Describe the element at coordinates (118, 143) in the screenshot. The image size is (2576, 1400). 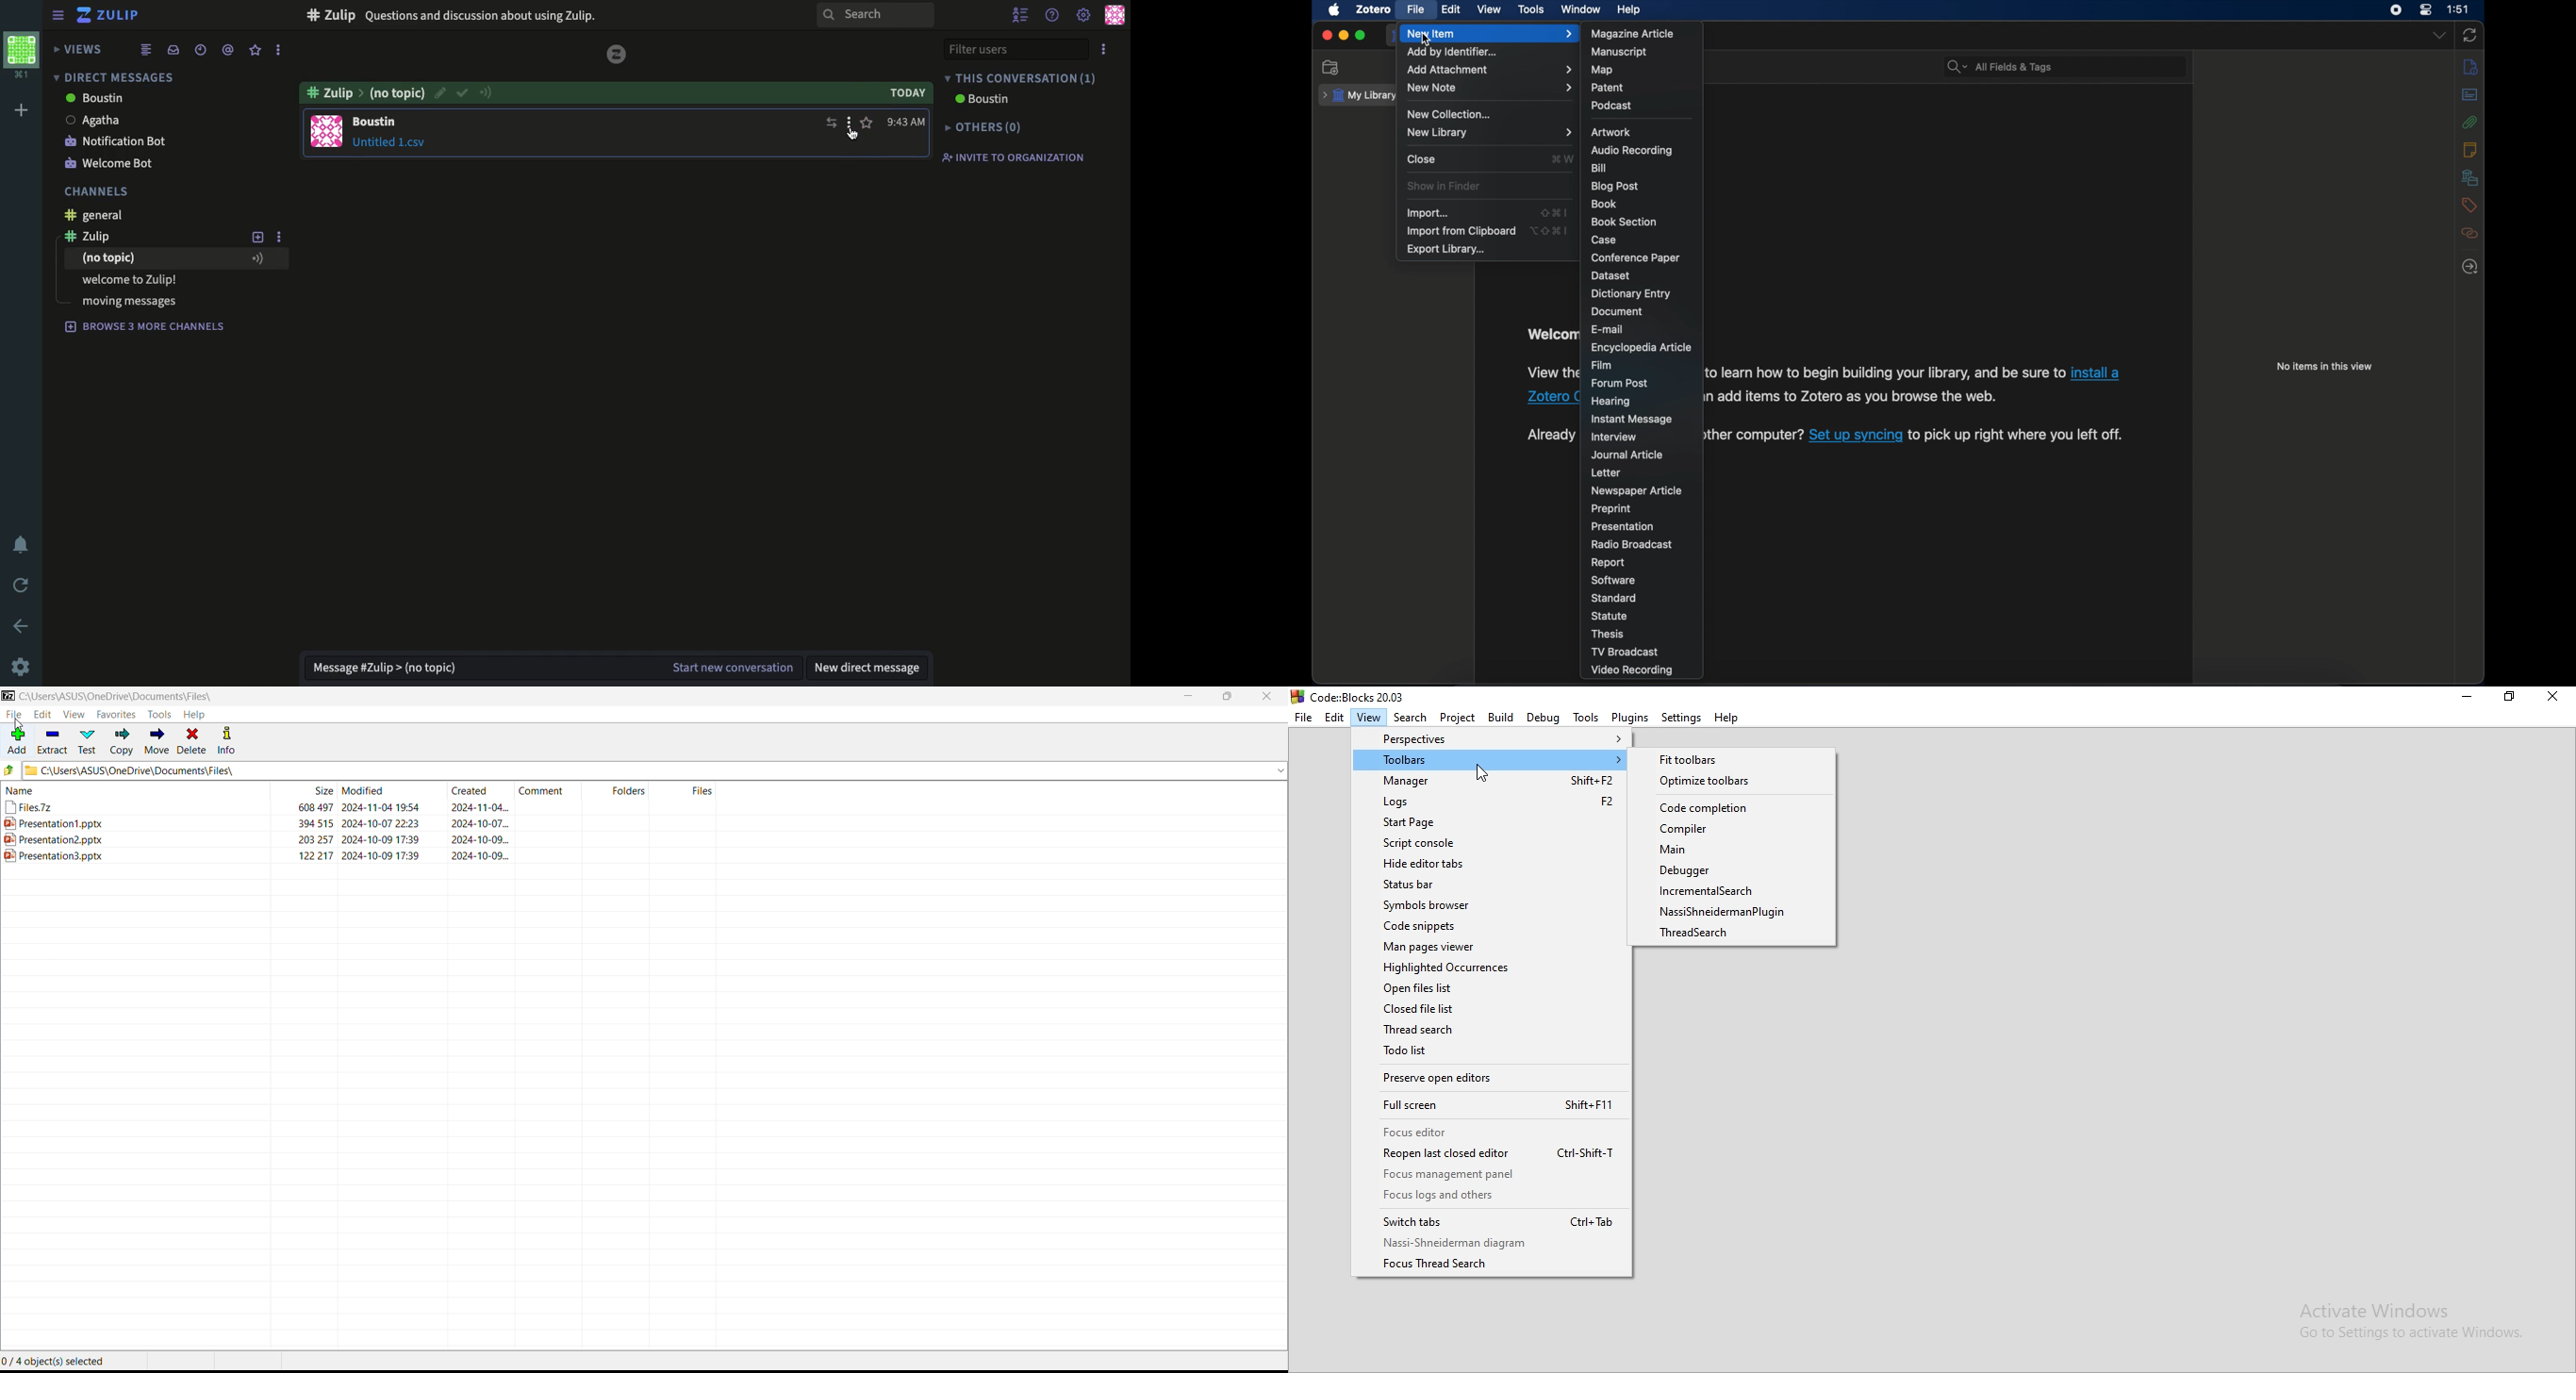
I see `notification bot` at that location.